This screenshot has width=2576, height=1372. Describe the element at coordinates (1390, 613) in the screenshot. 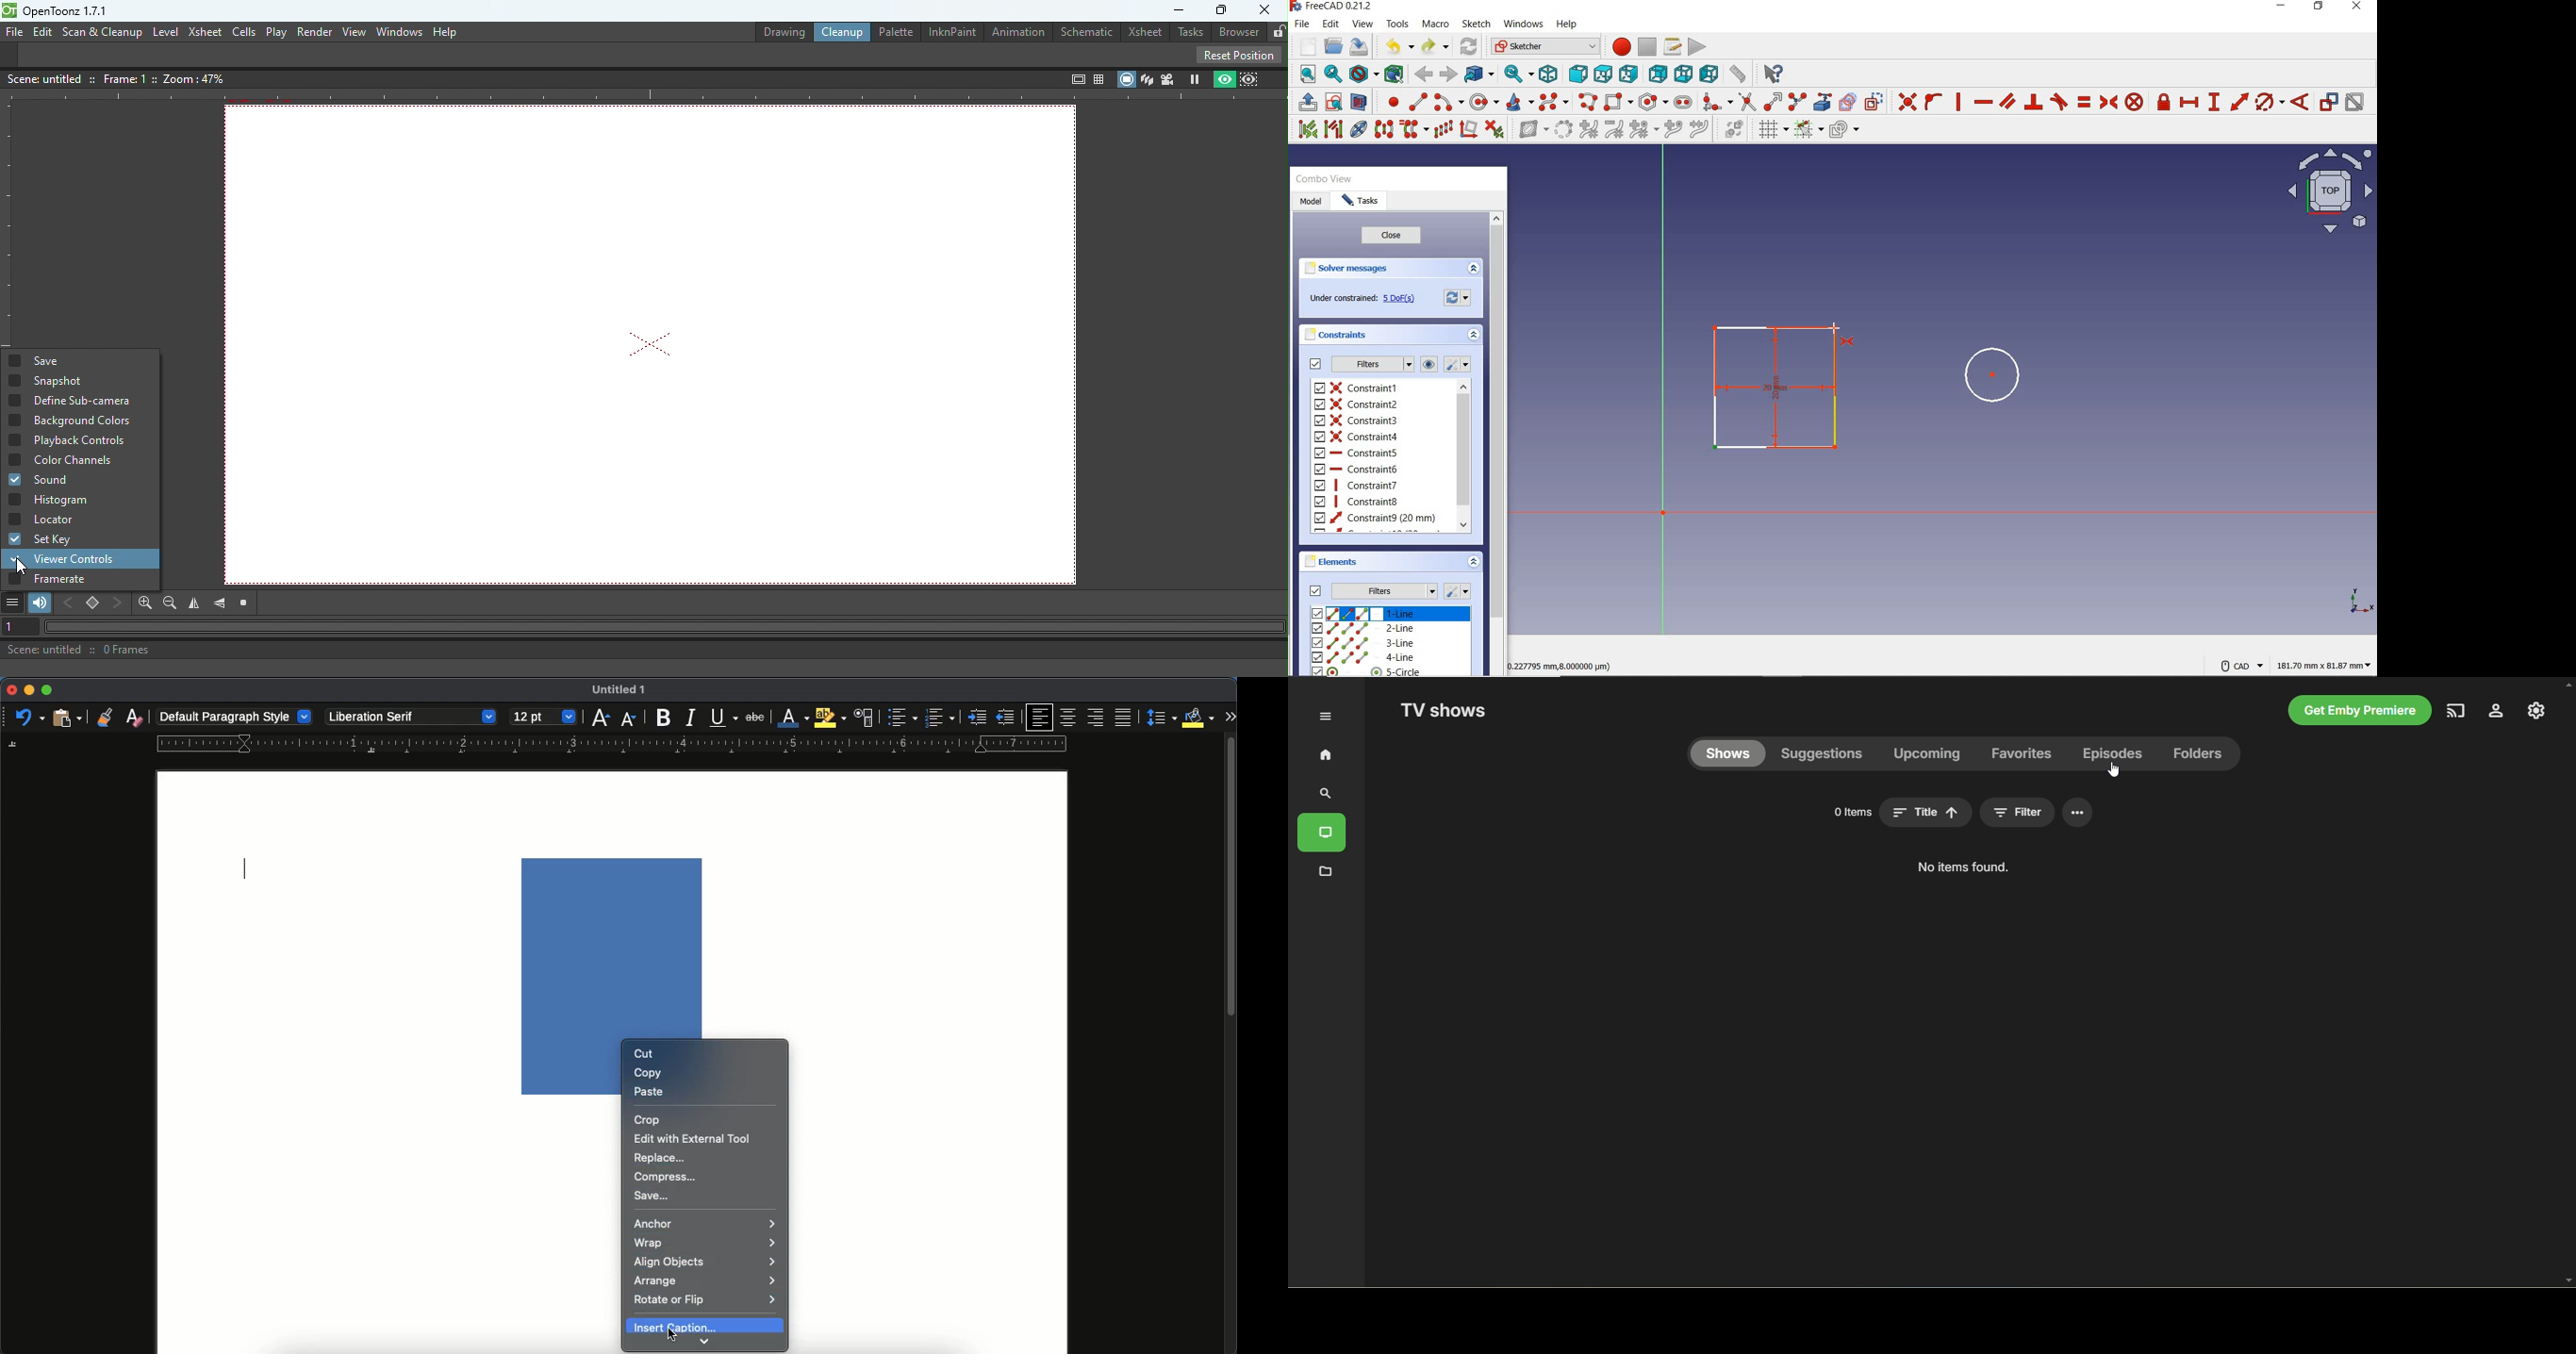

I see `line 1` at that location.